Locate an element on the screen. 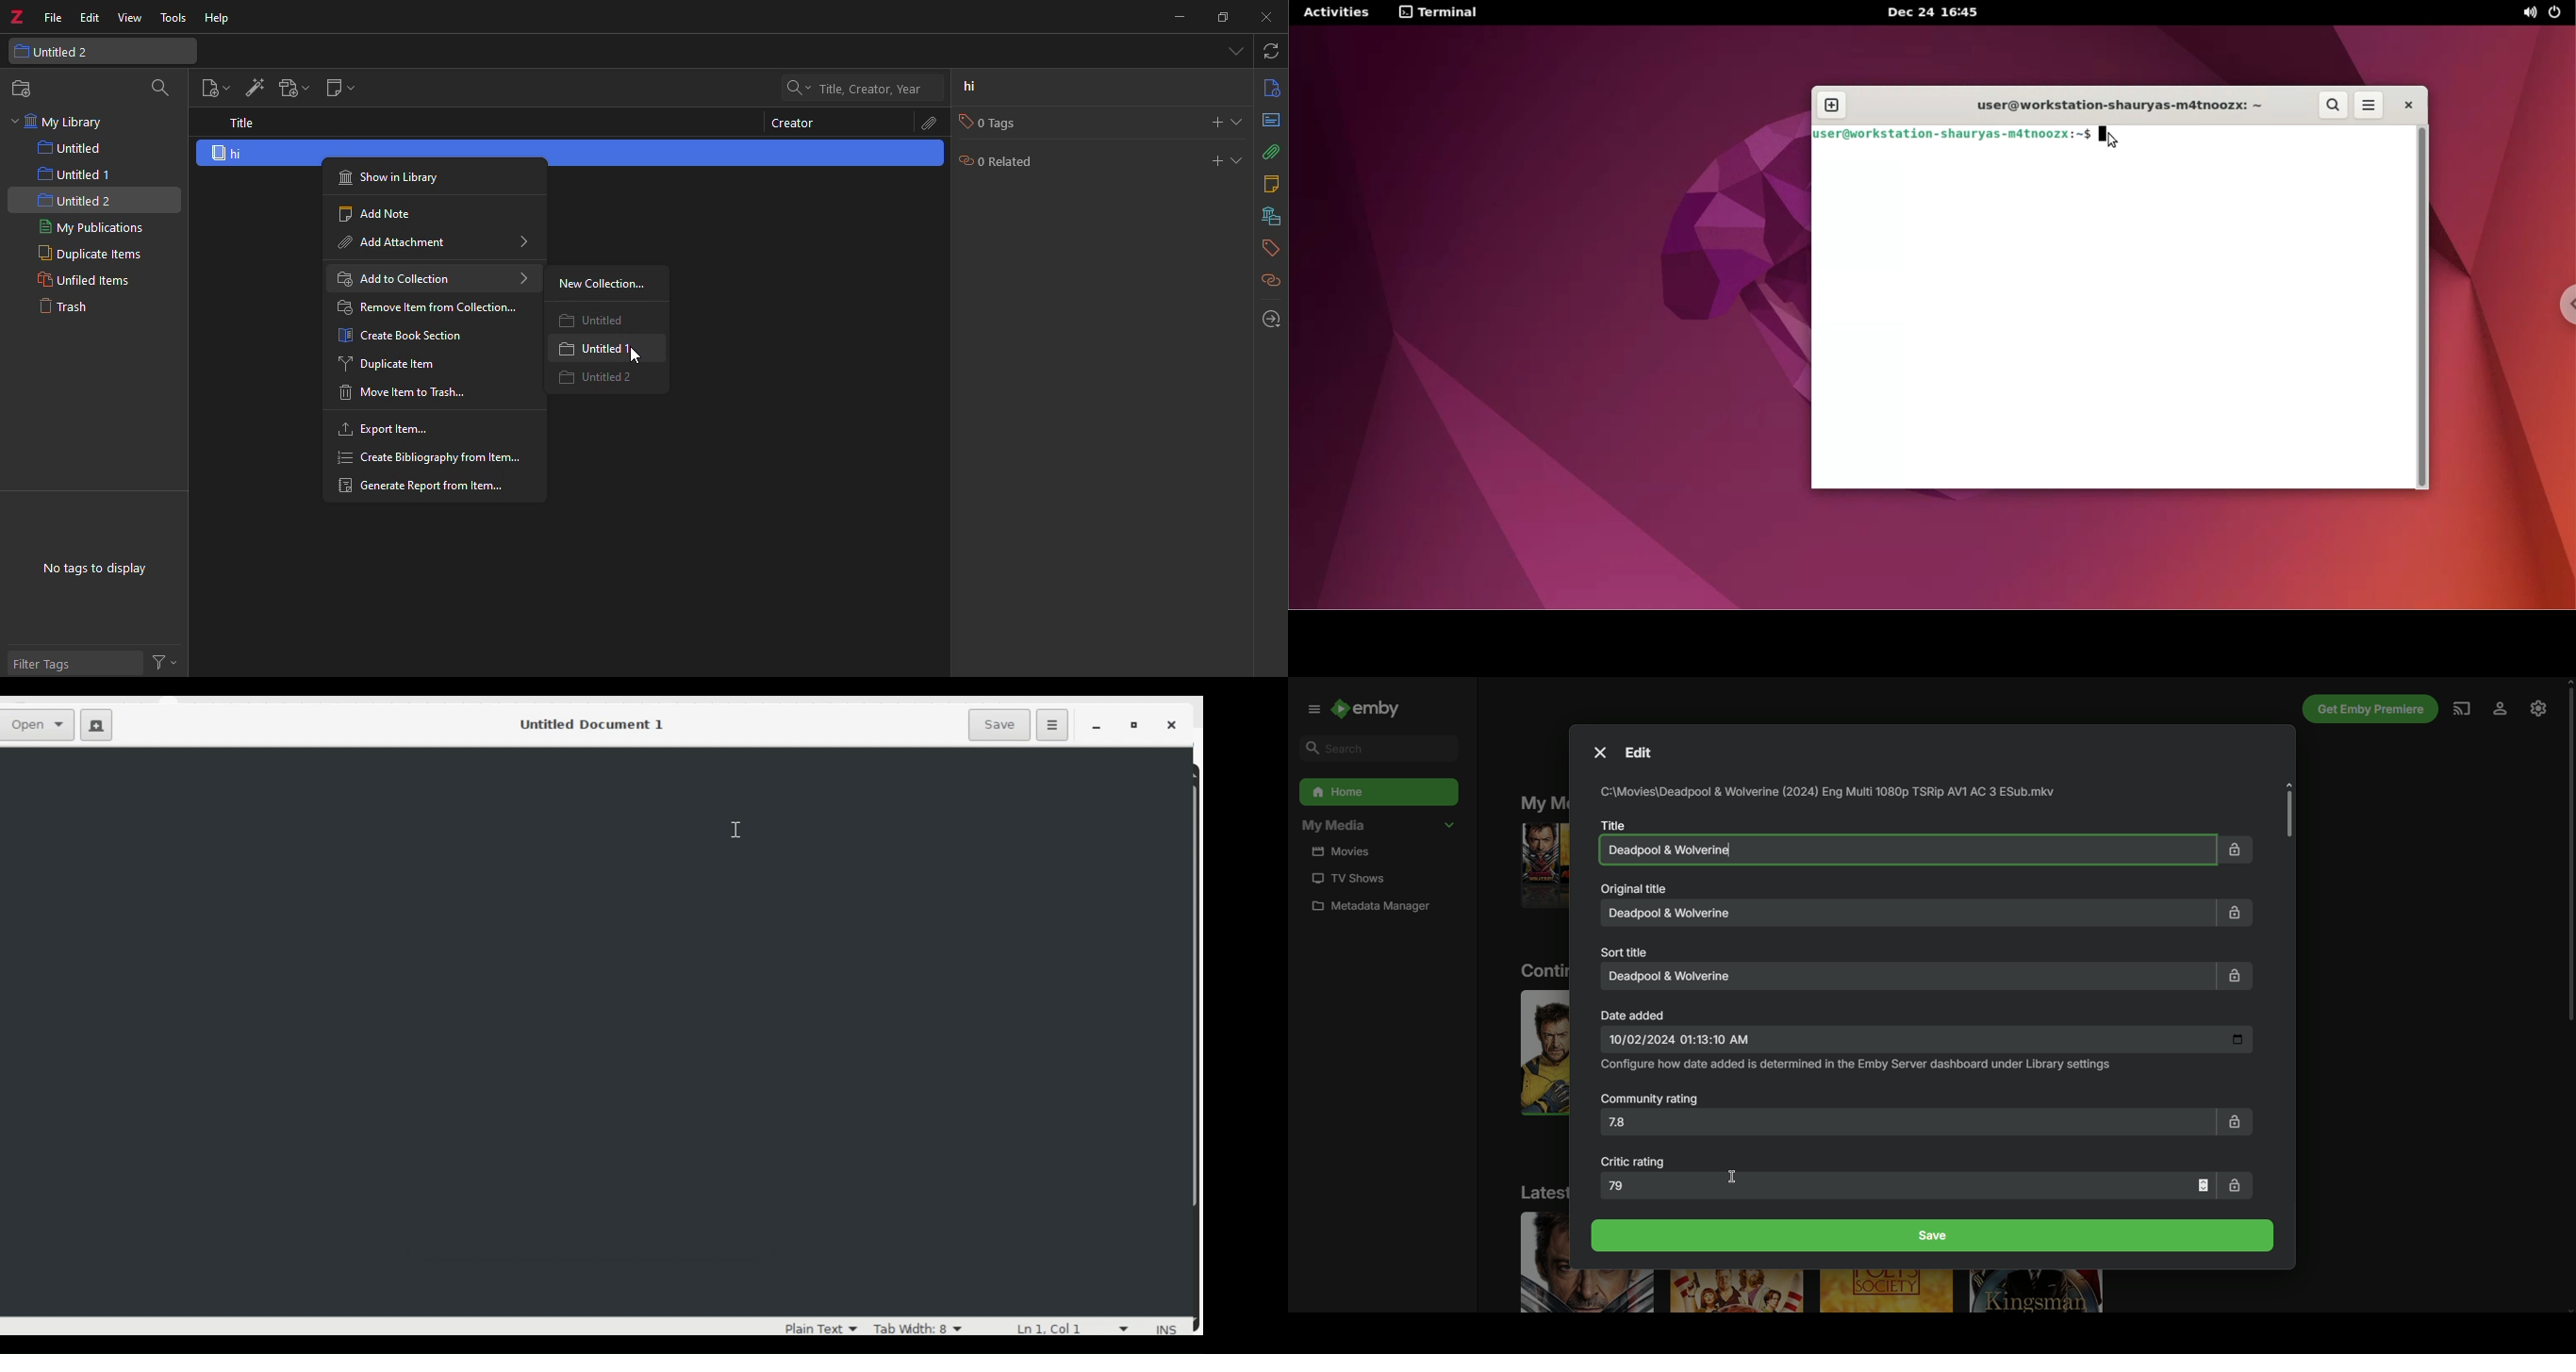 The height and width of the screenshot is (1372, 2576). locate is located at coordinates (1264, 319).